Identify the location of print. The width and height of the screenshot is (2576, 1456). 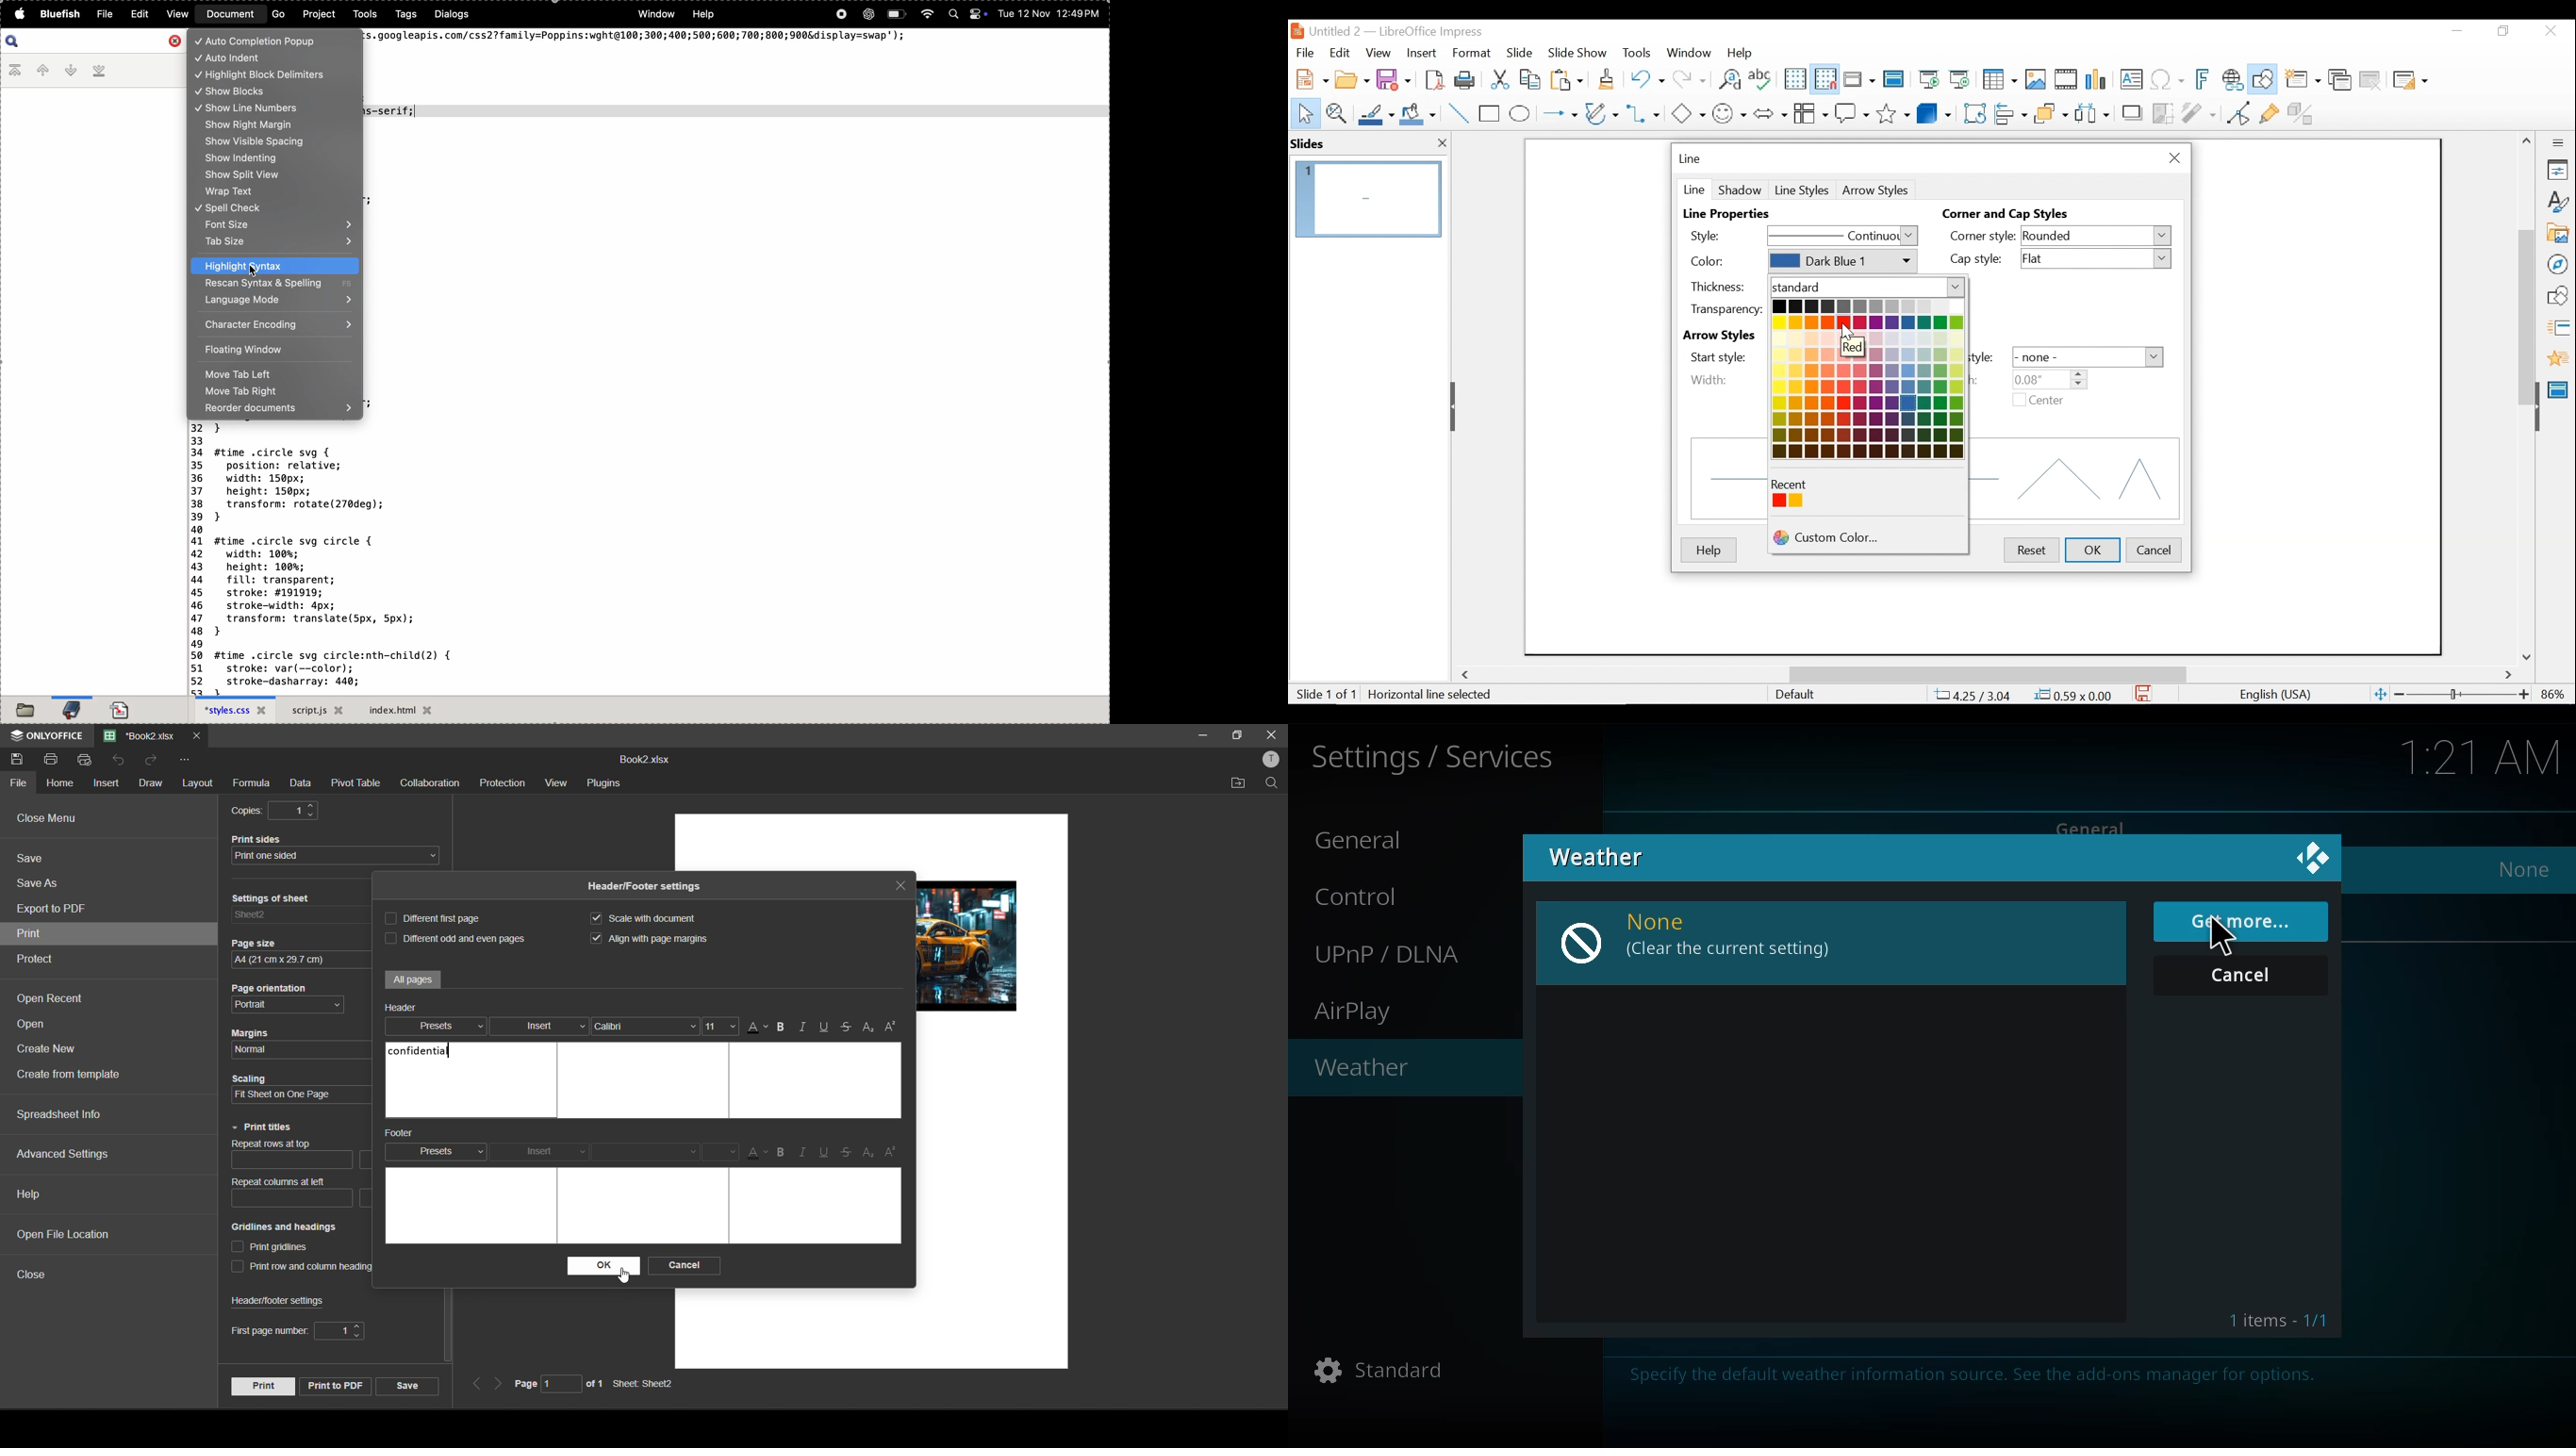
(262, 1386).